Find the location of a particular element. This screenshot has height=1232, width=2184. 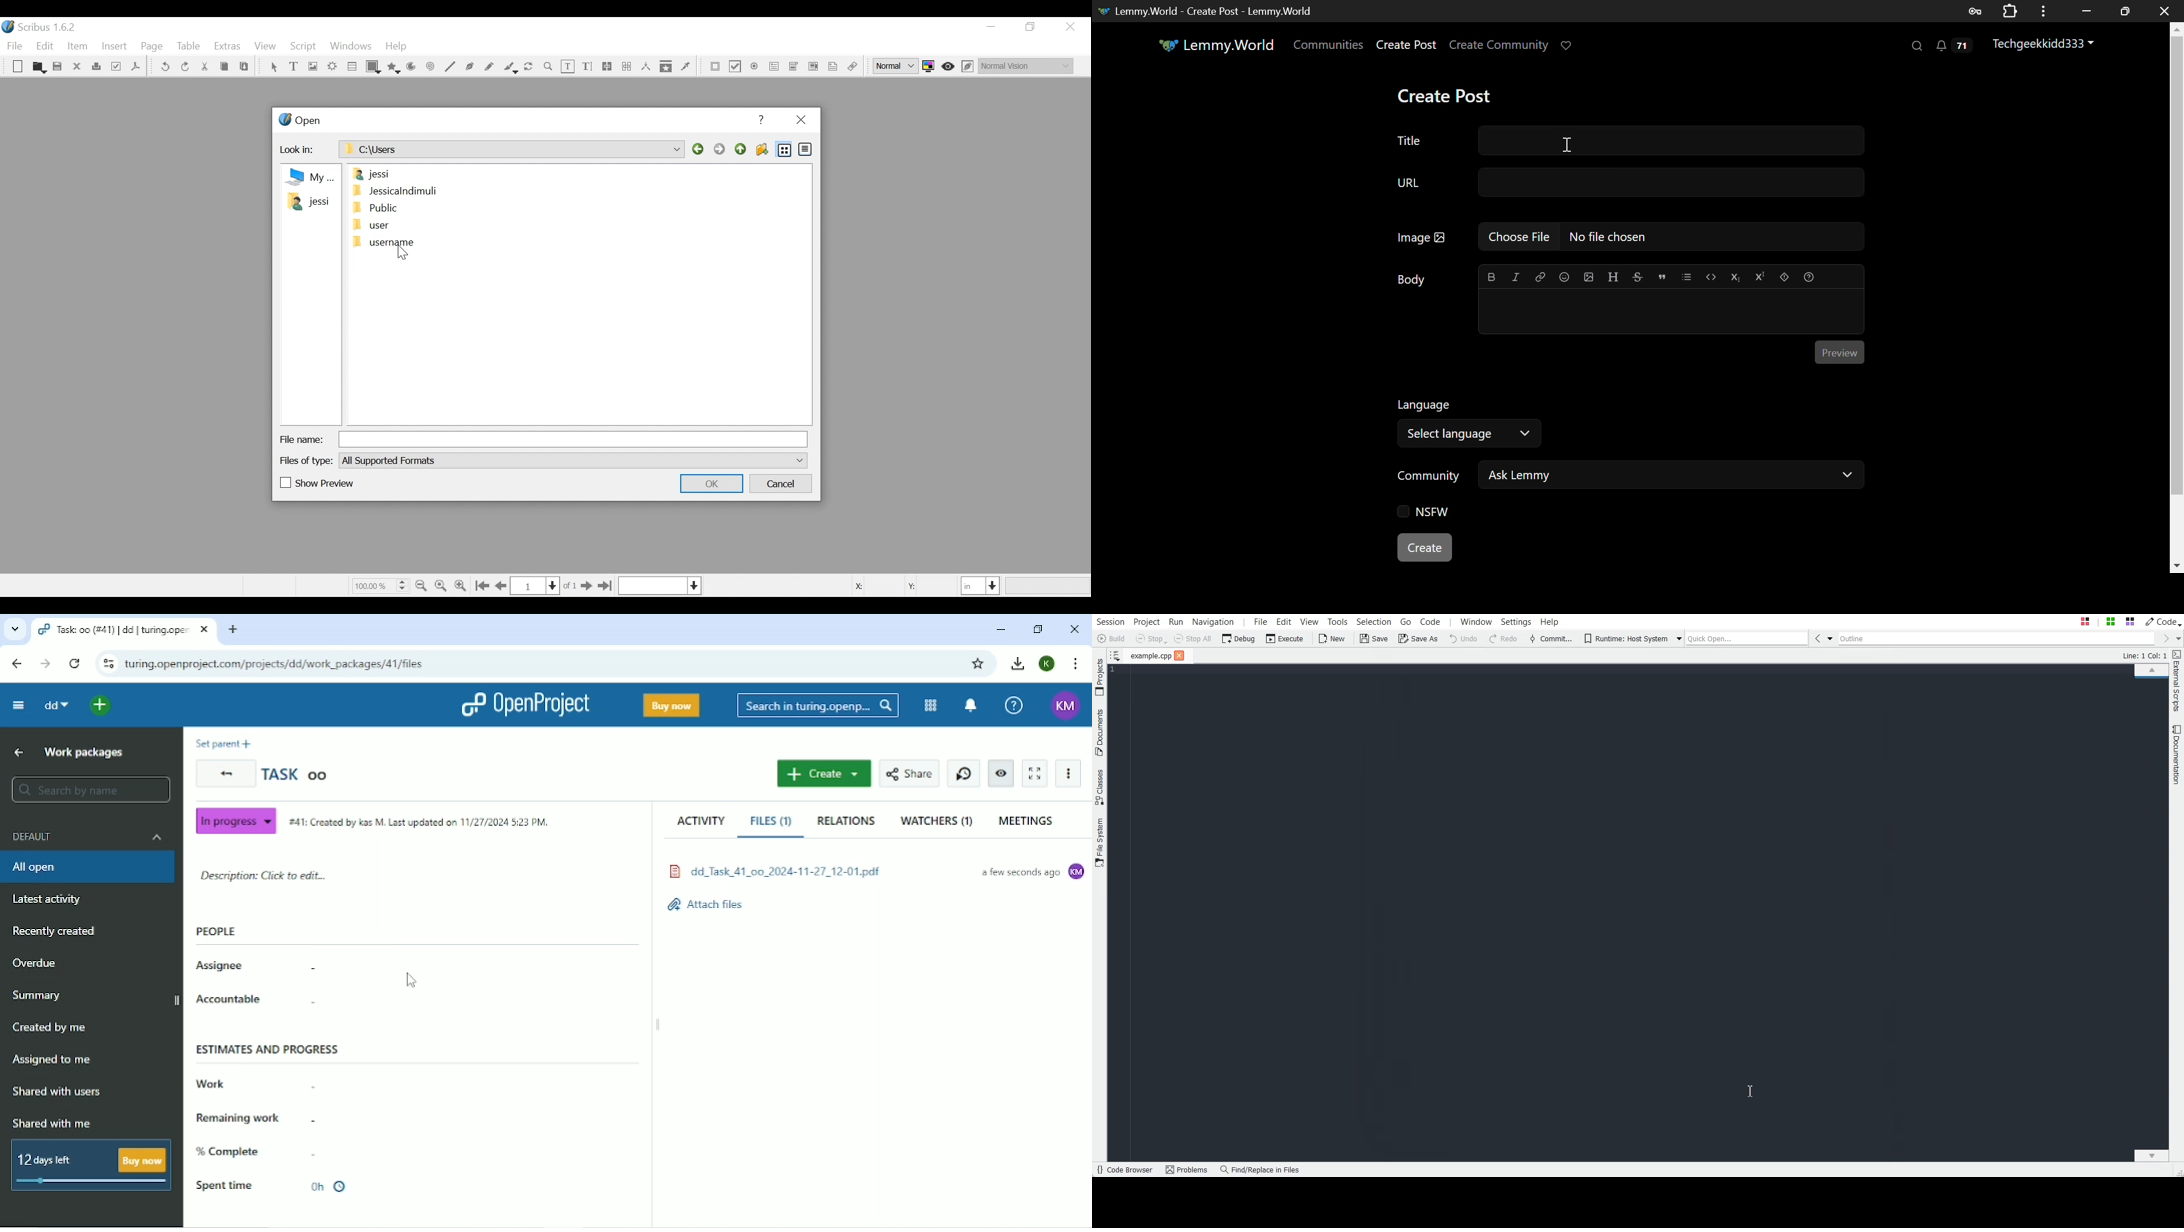

Create Post is located at coordinates (1443, 96).